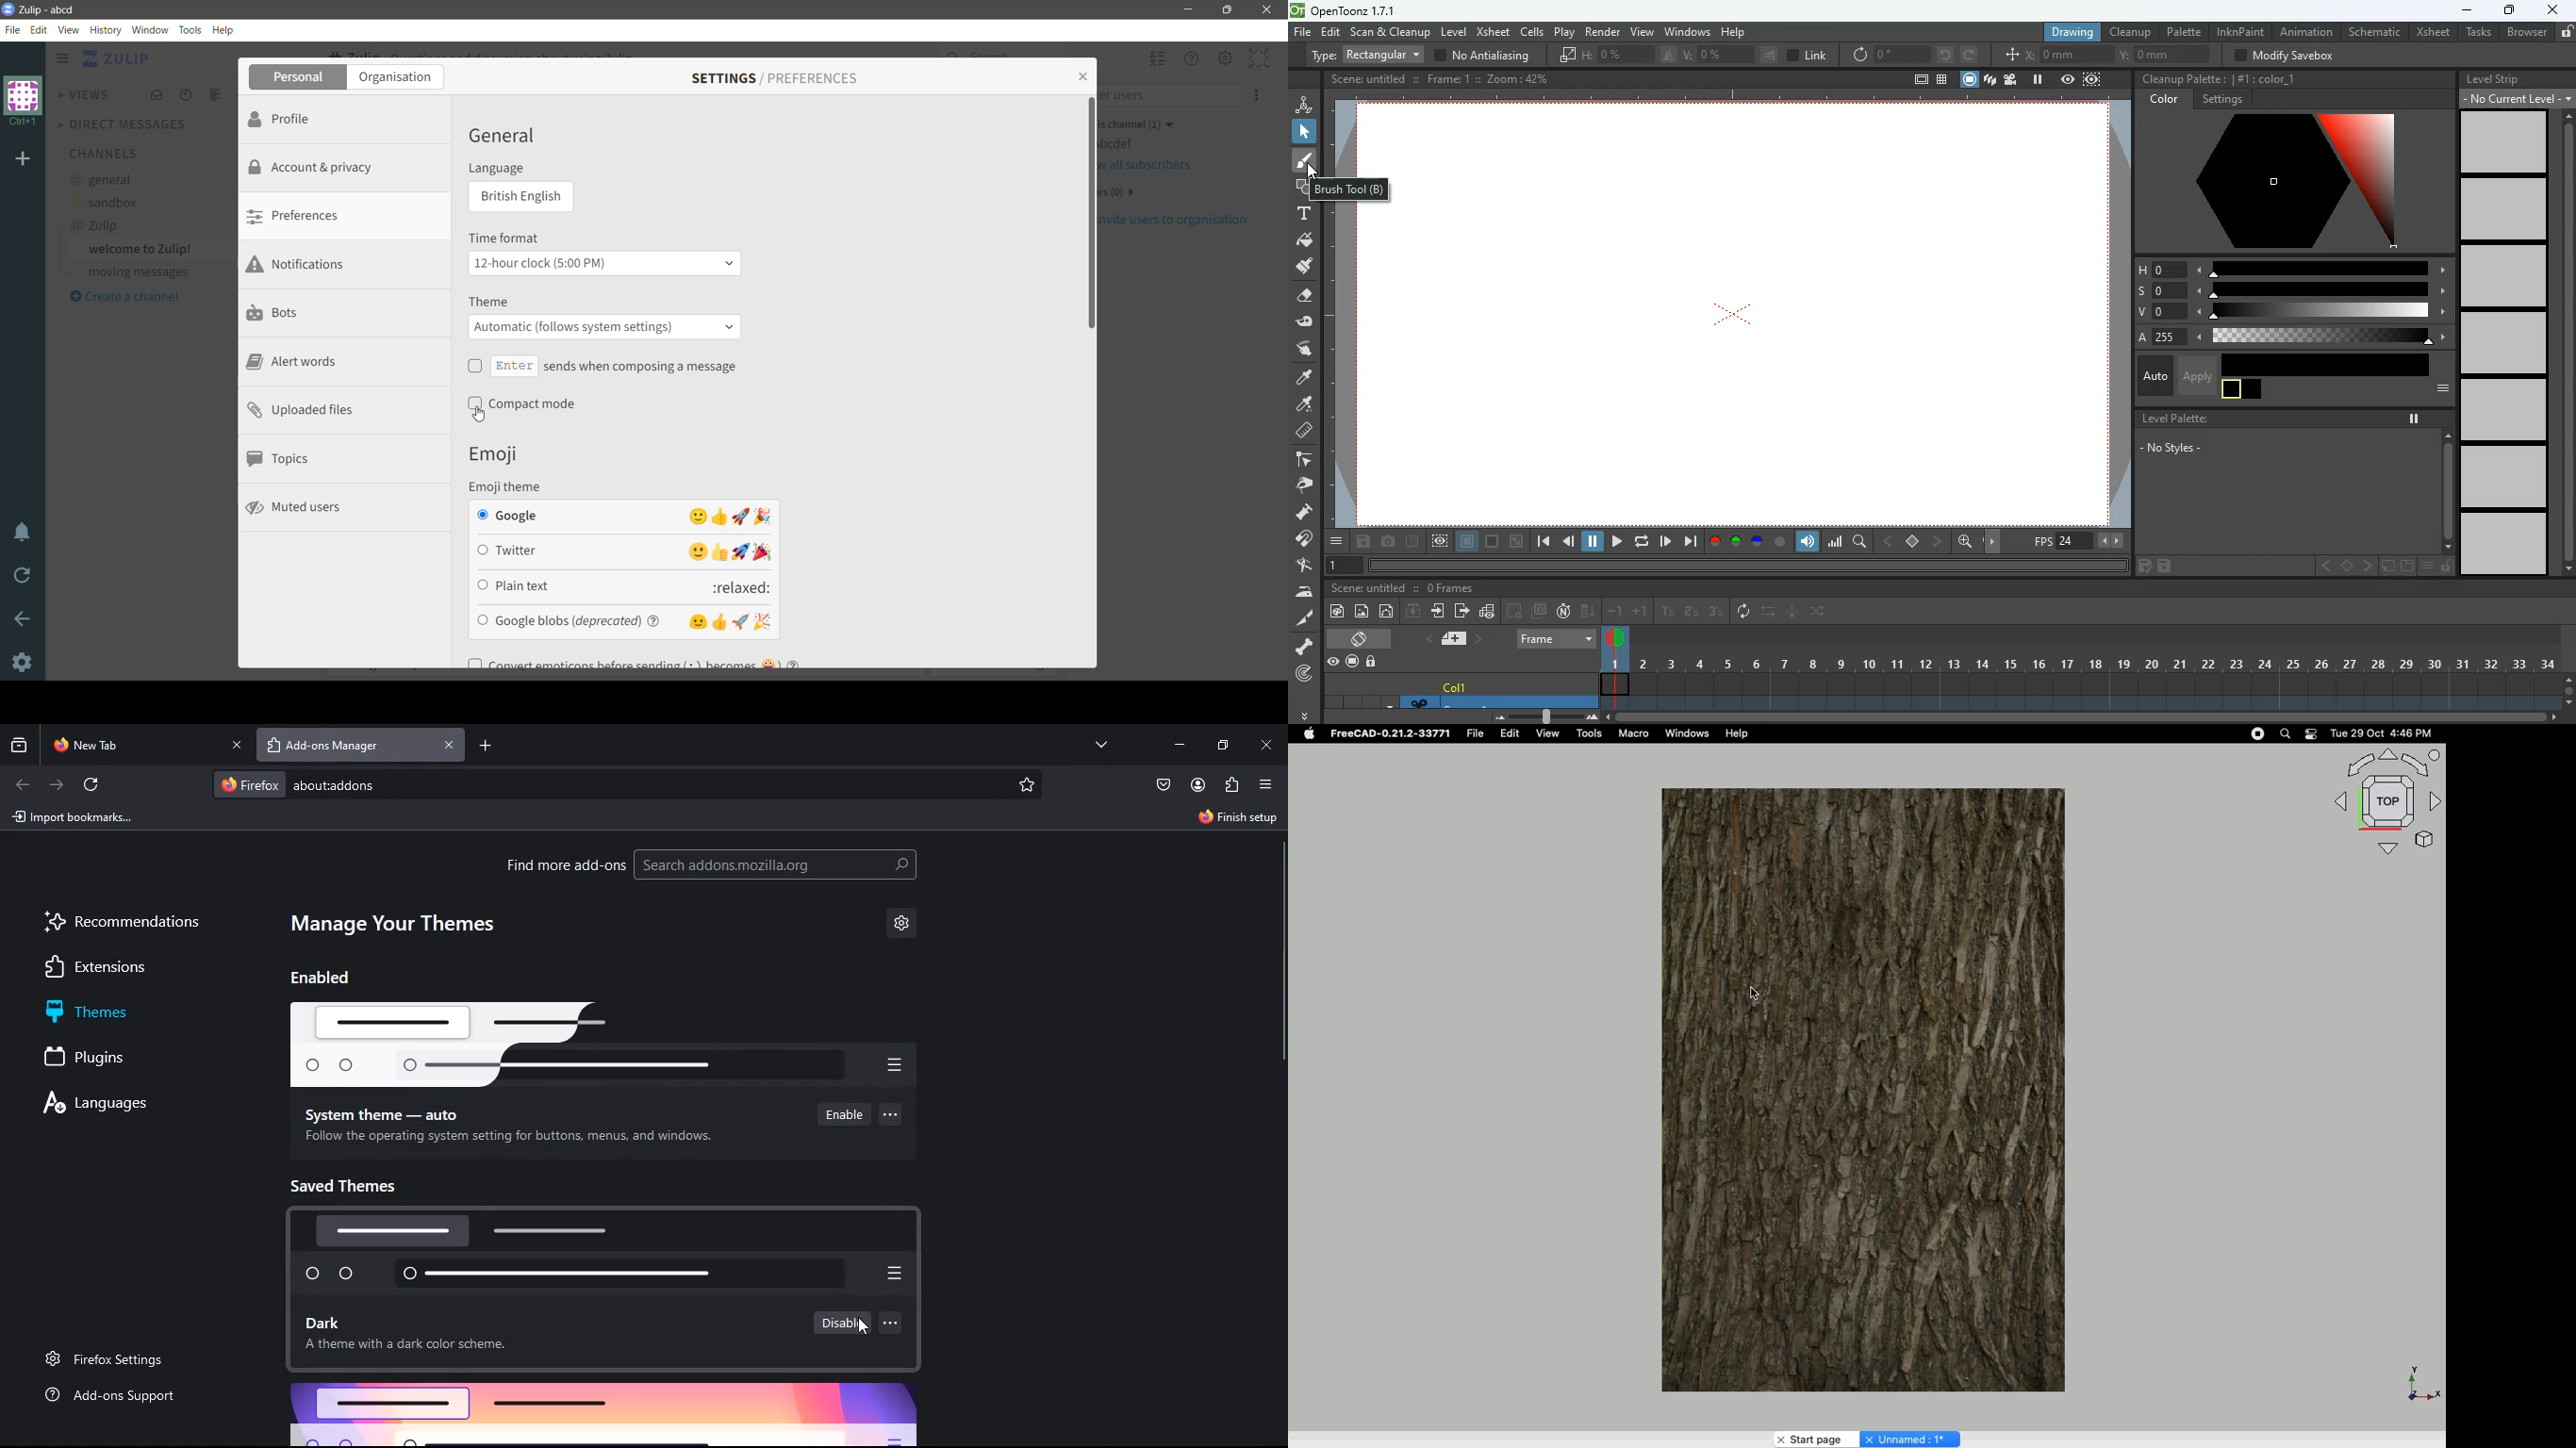 The height and width of the screenshot is (1456, 2576). What do you see at coordinates (2093, 79) in the screenshot?
I see `frame` at bounding box center [2093, 79].